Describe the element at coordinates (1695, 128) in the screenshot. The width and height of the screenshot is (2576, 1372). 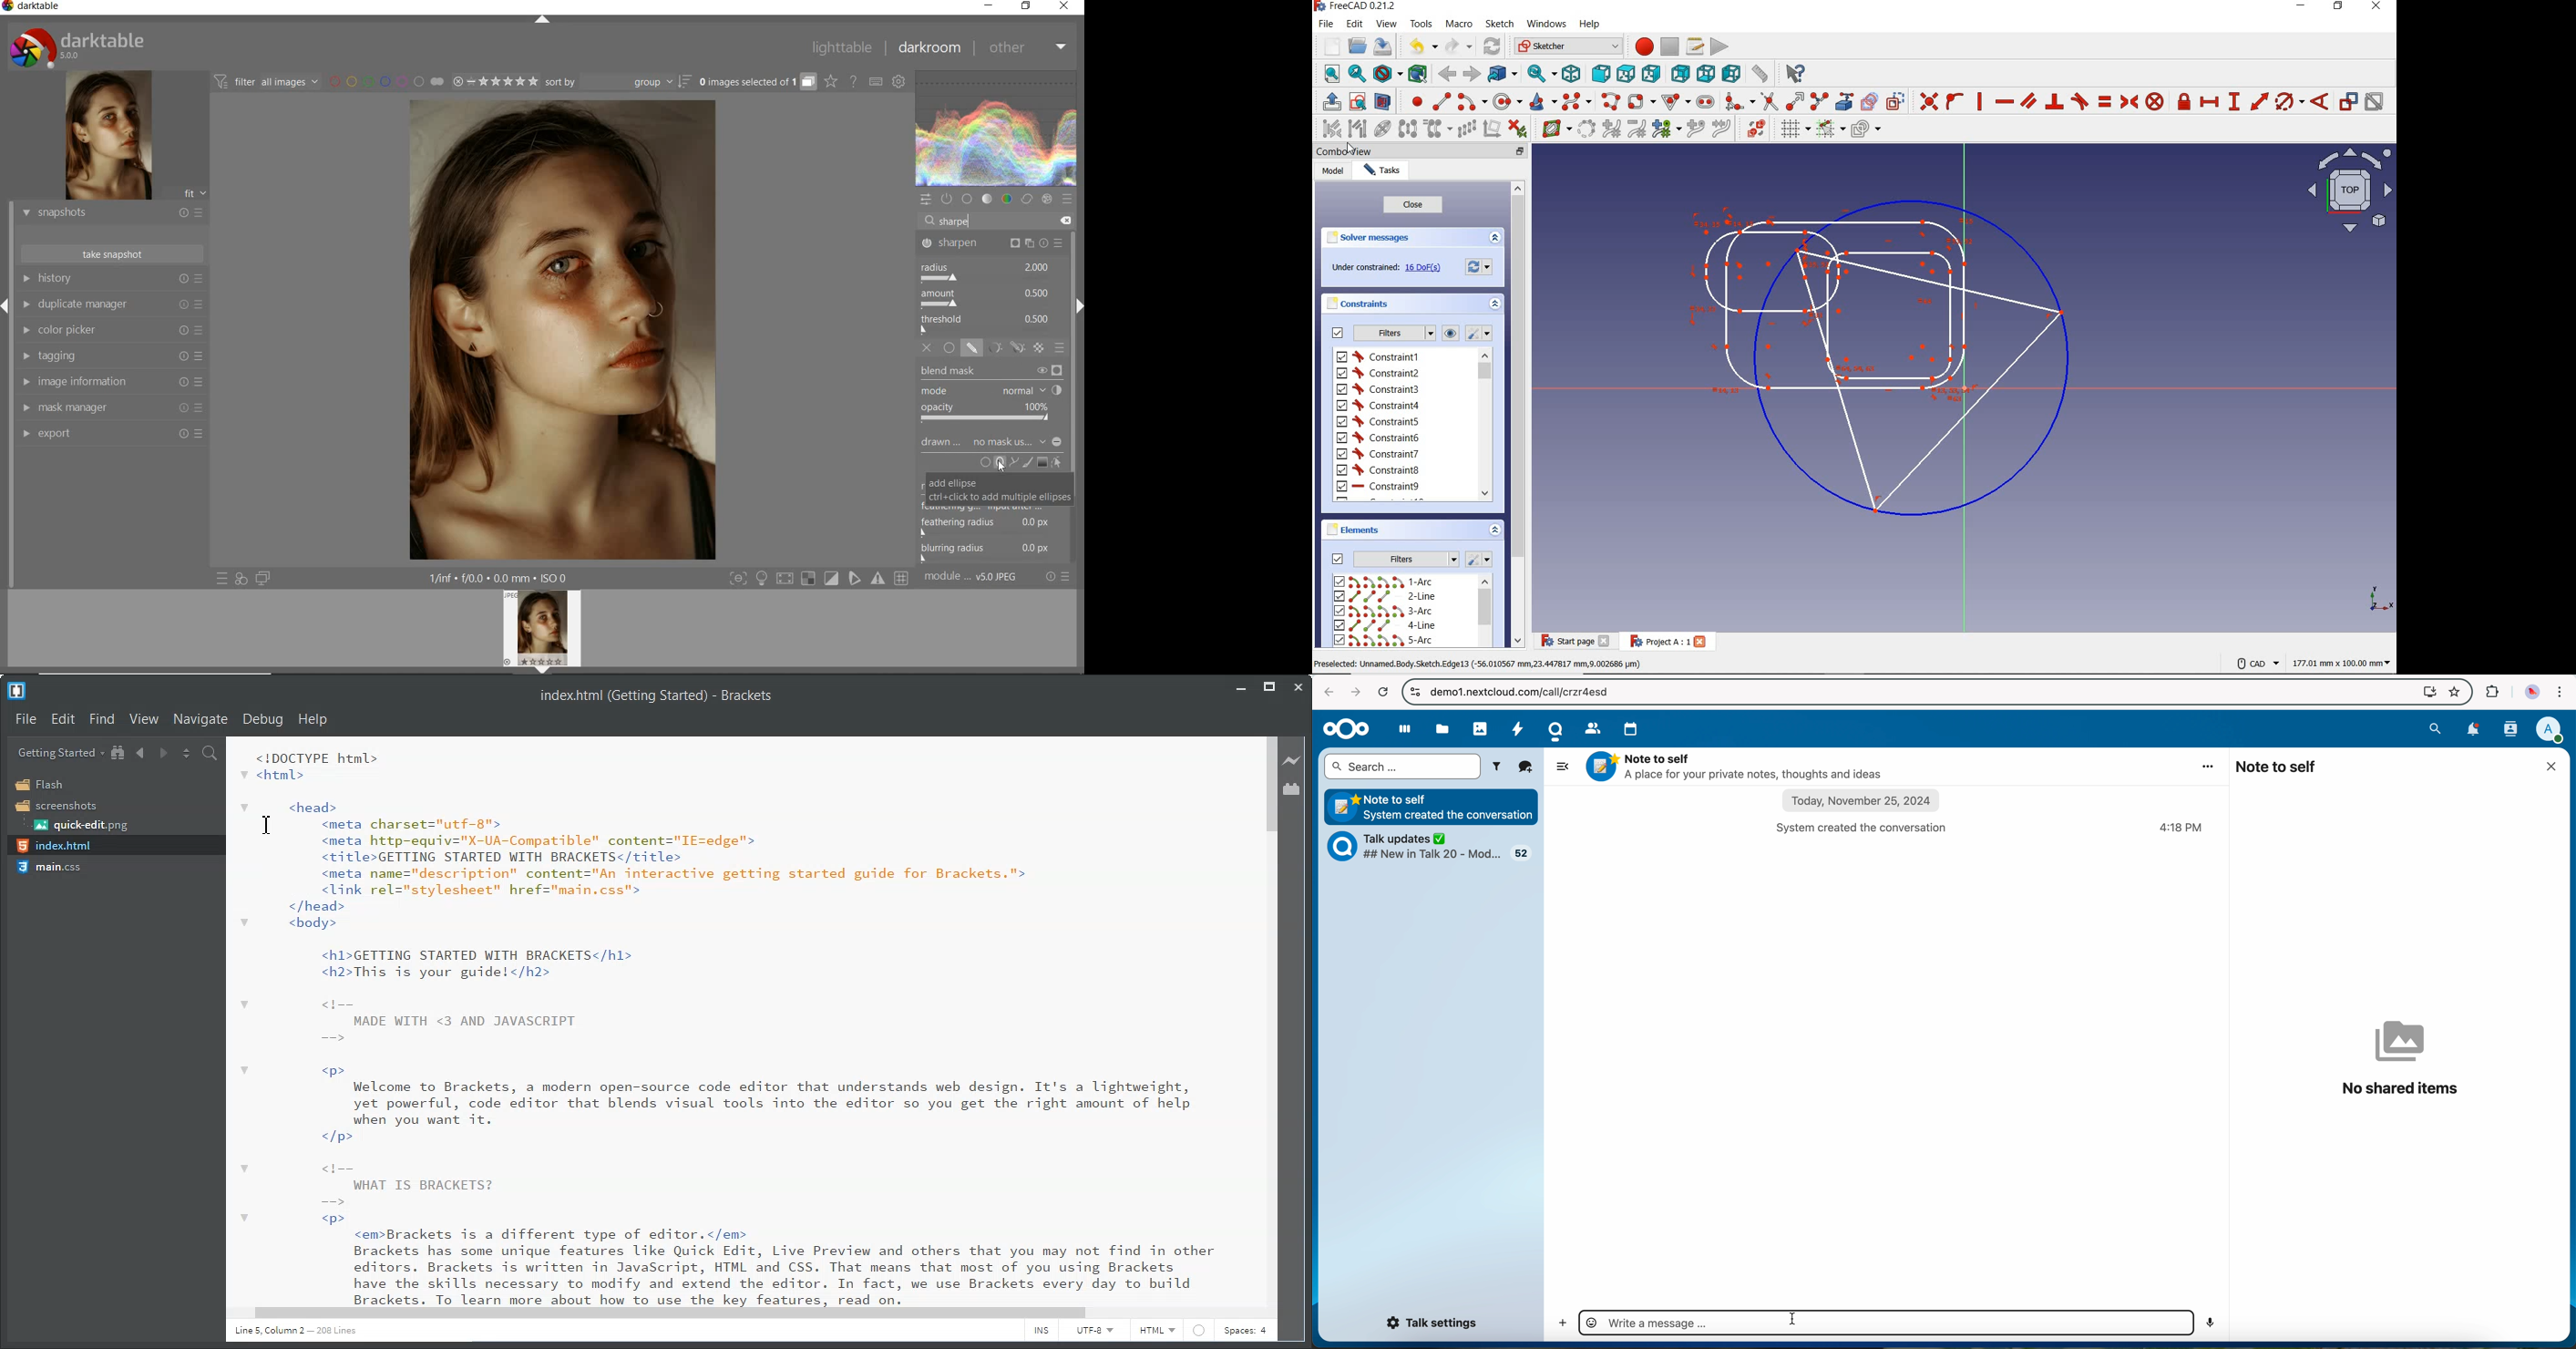
I see `insert knot` at that location.